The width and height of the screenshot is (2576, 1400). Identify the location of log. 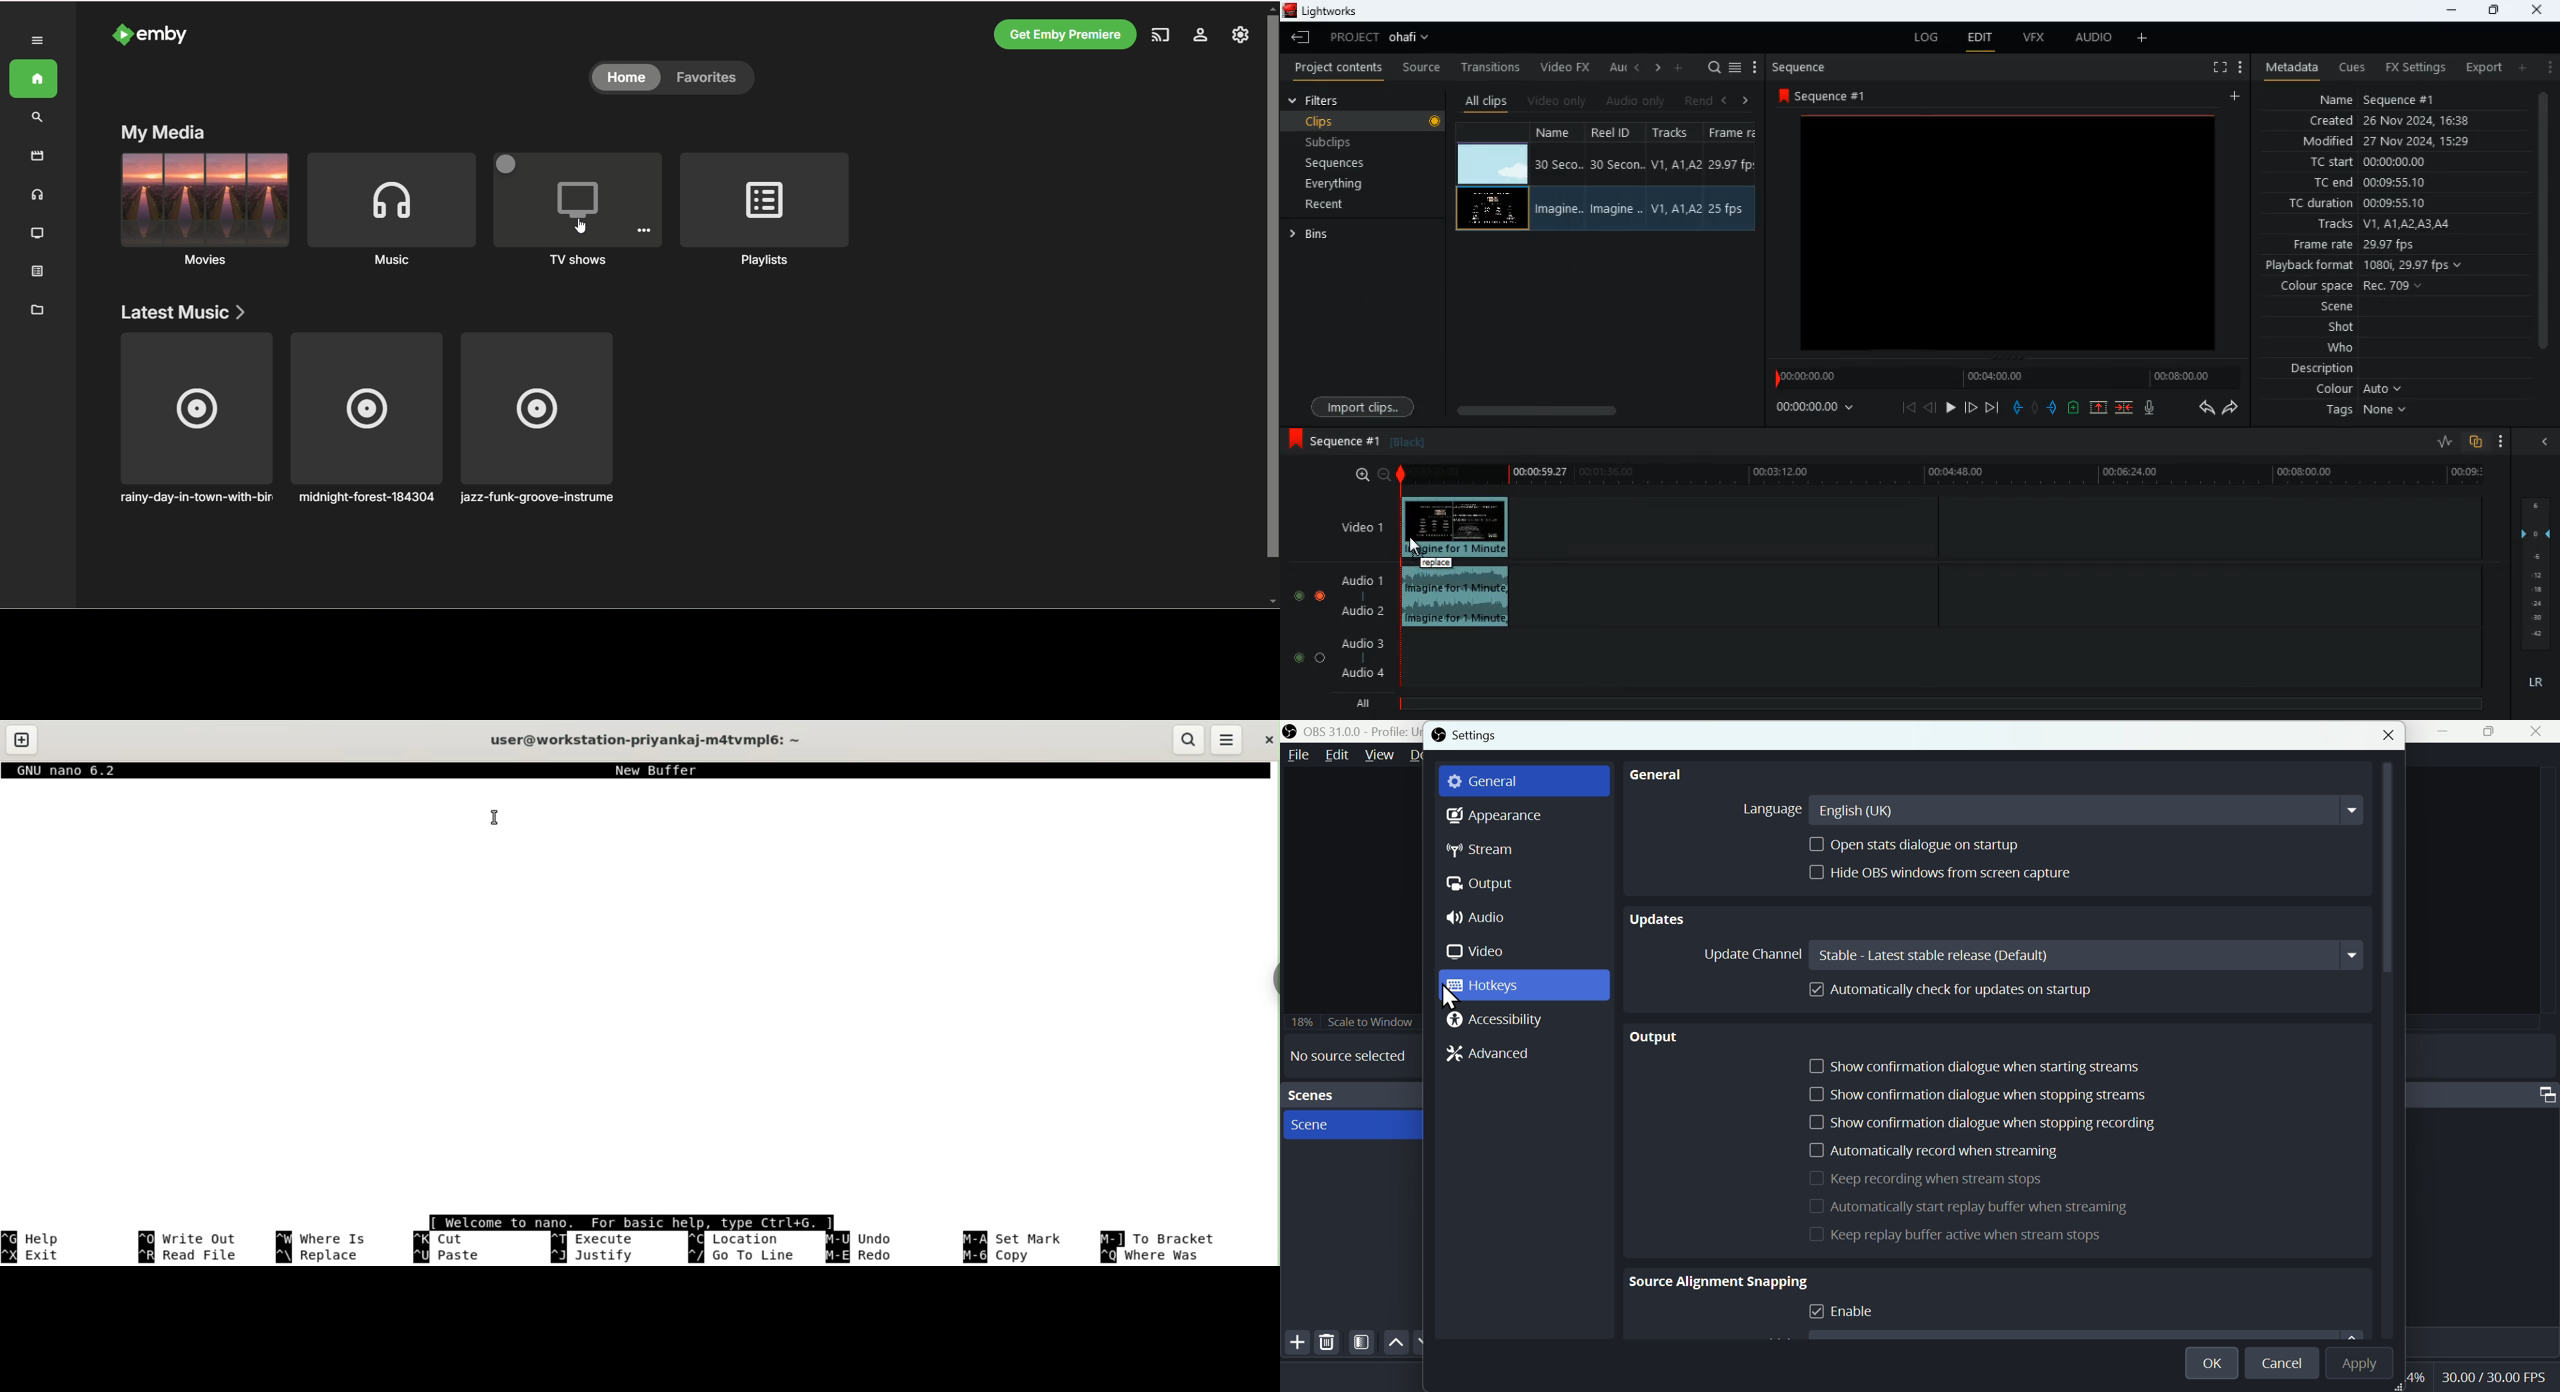
(1922, 38).